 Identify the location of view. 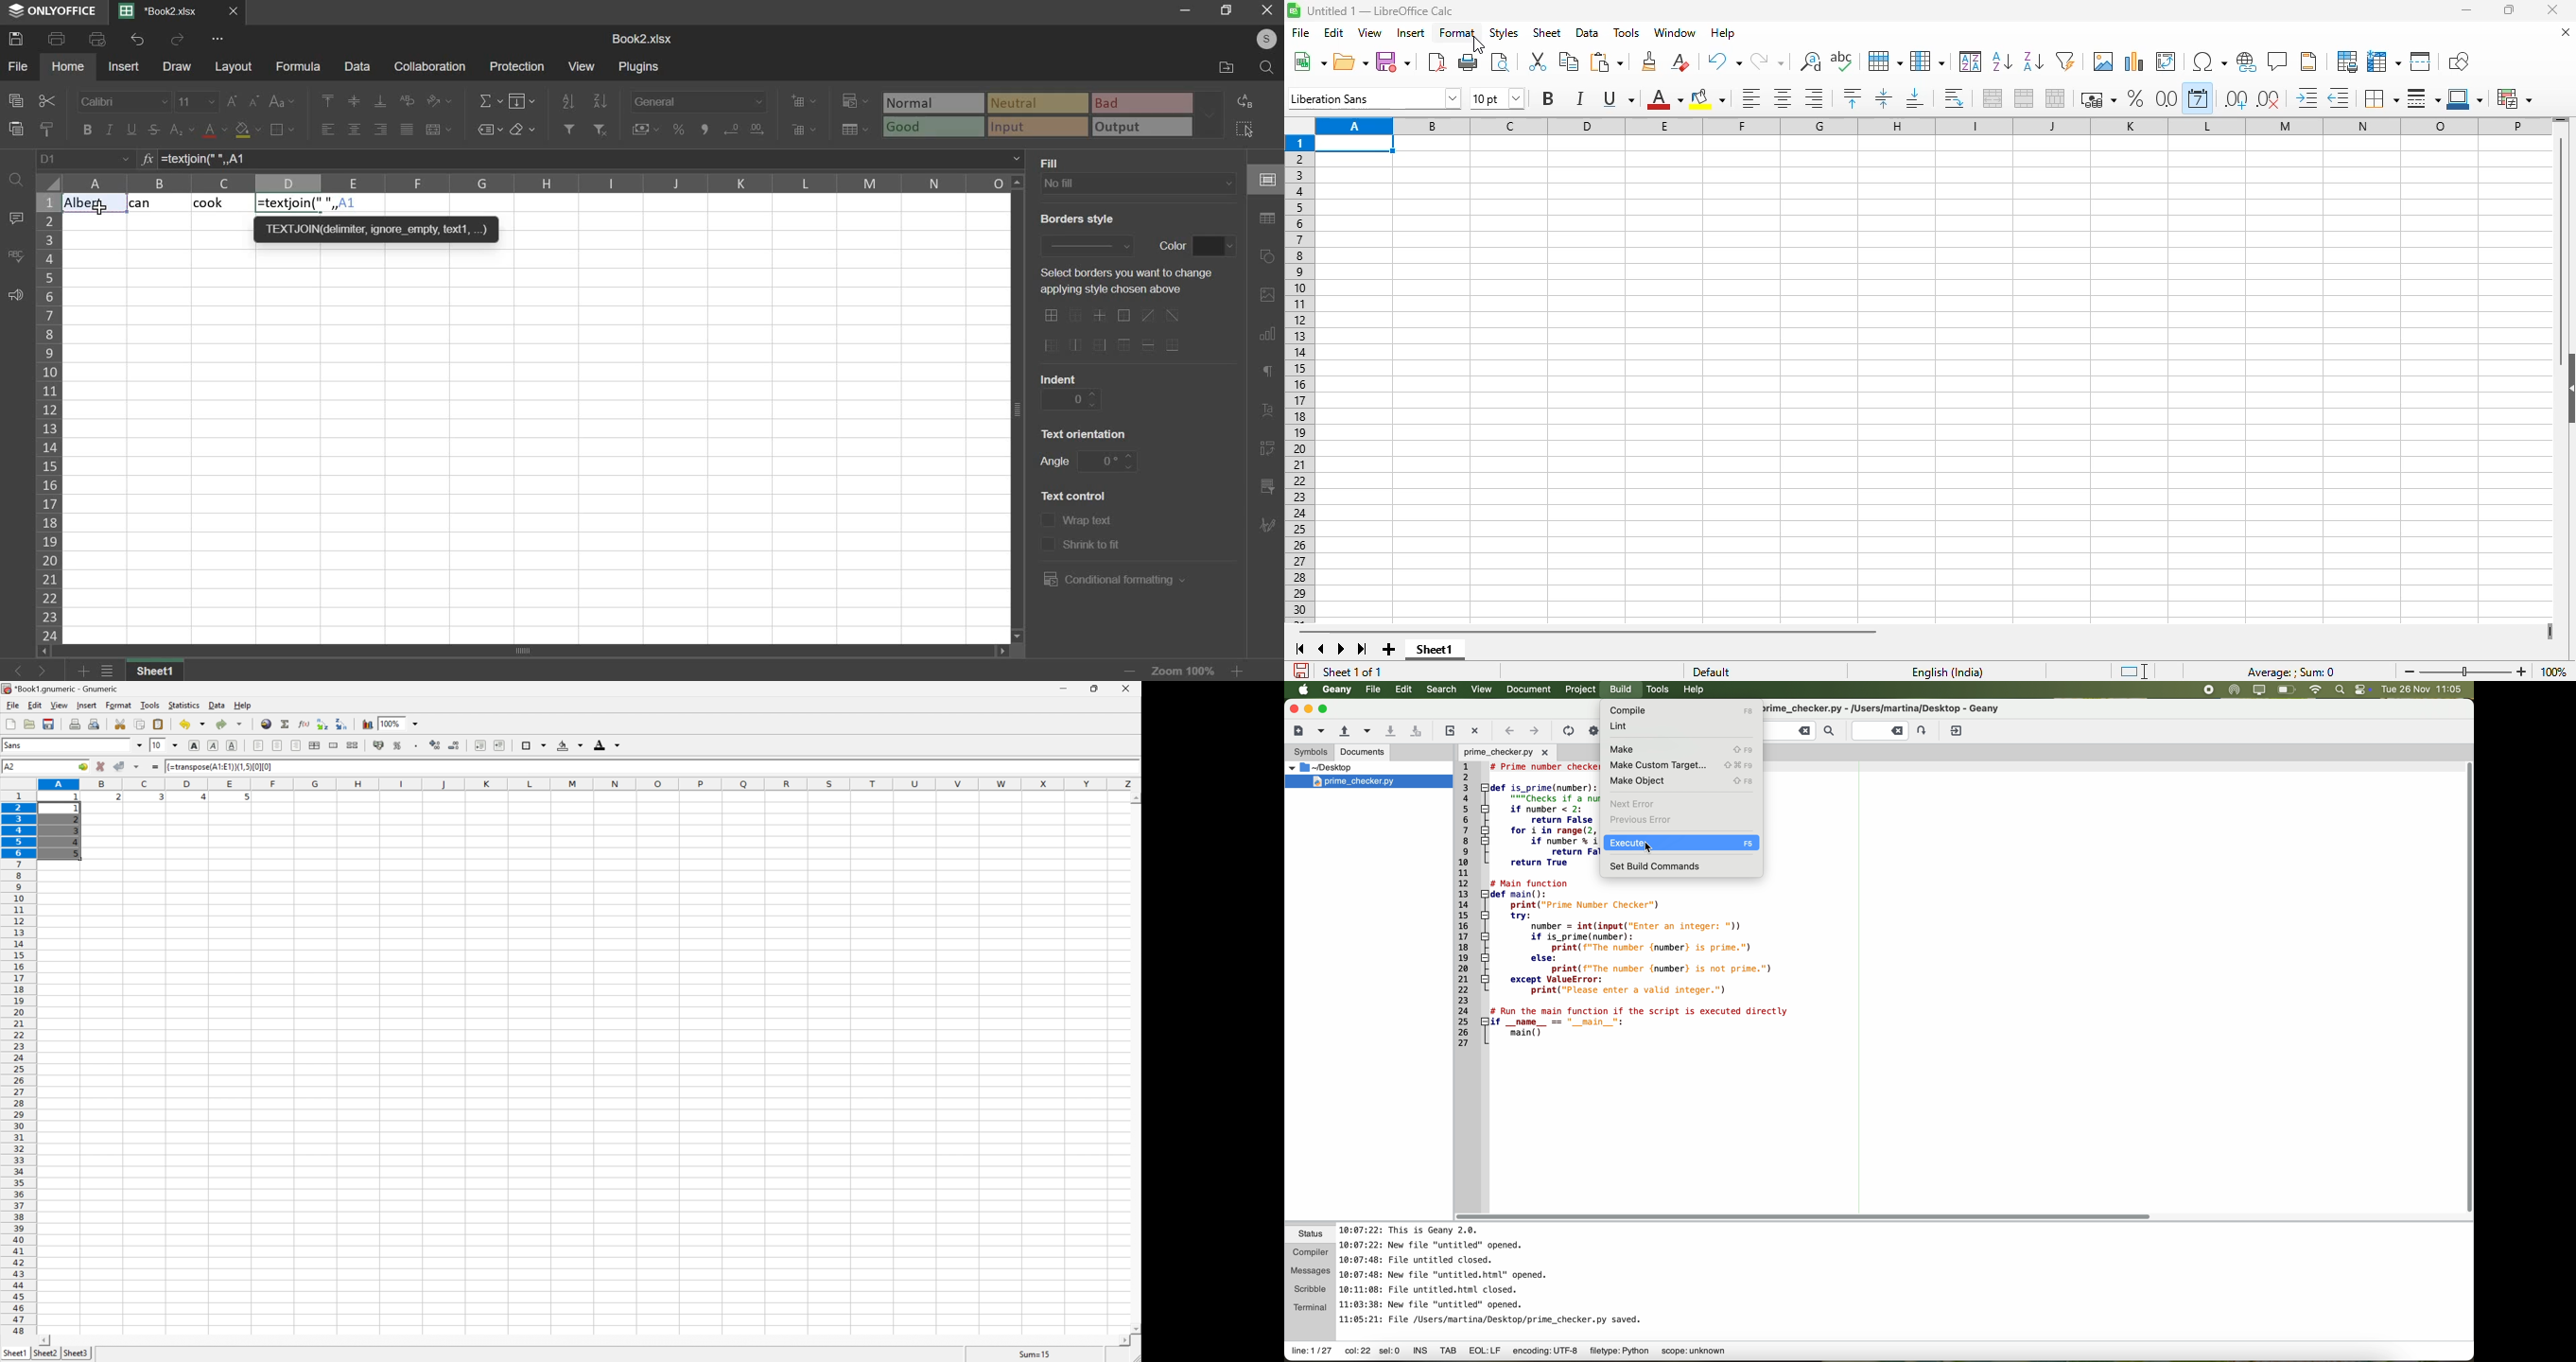
(58, 705).